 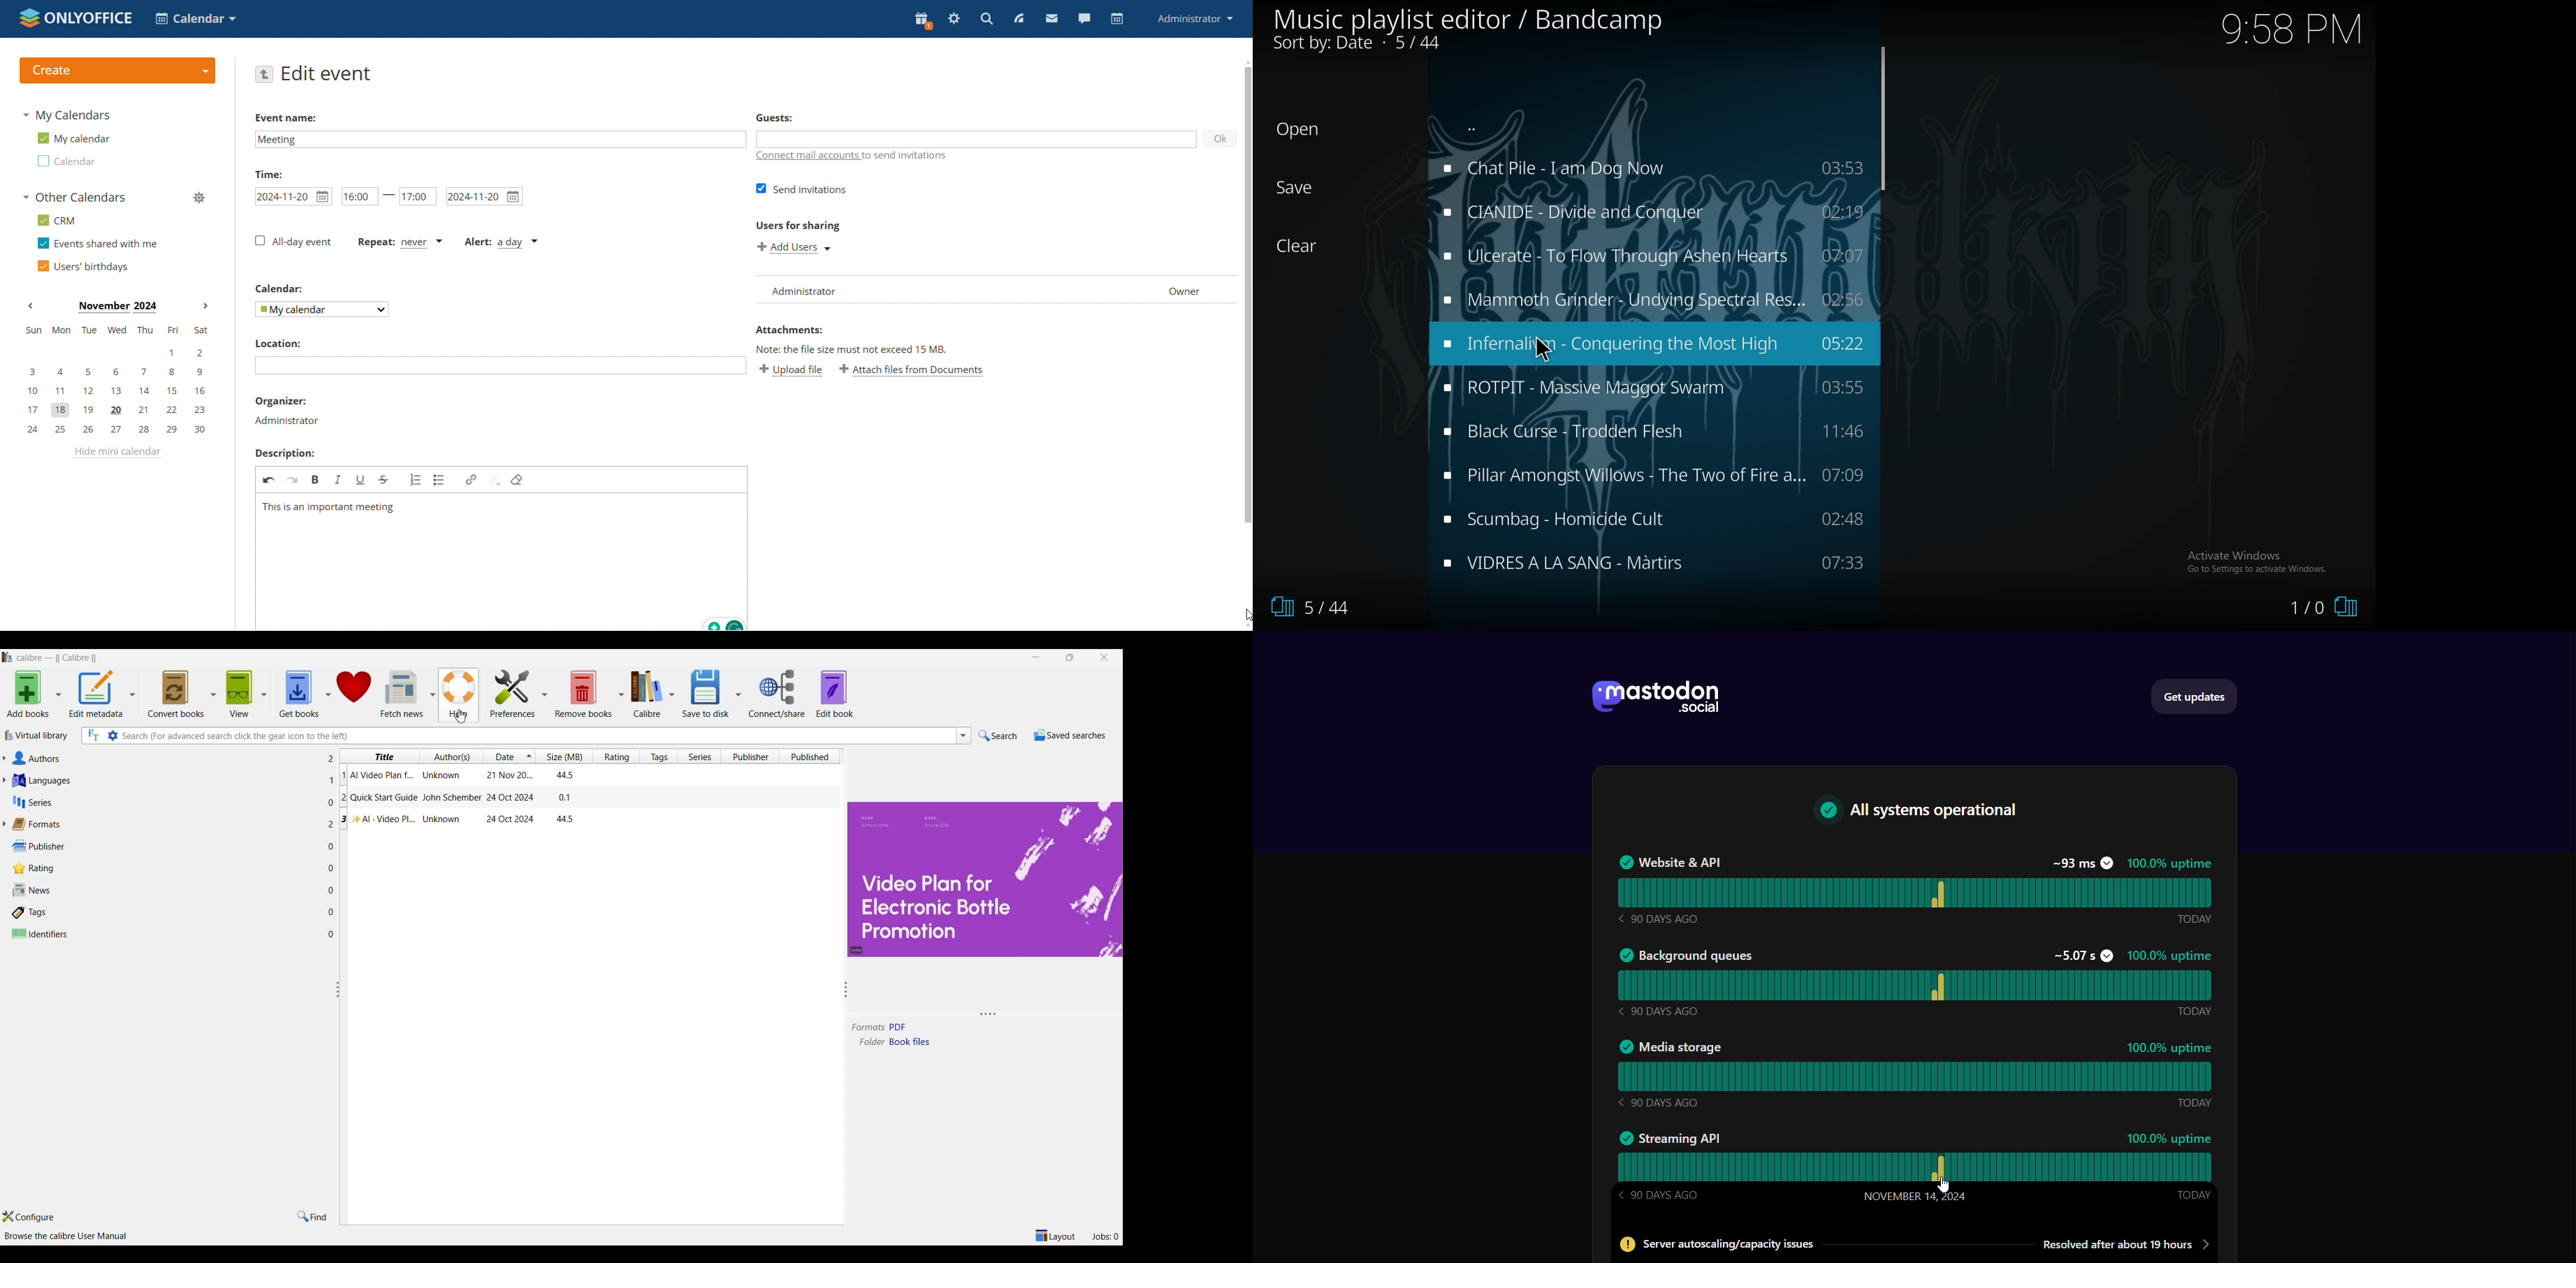 What do you see at coordinates (844, 988) in the screenshot?
I see `Change width of panels attached to each` at bounding box center [844, 988].